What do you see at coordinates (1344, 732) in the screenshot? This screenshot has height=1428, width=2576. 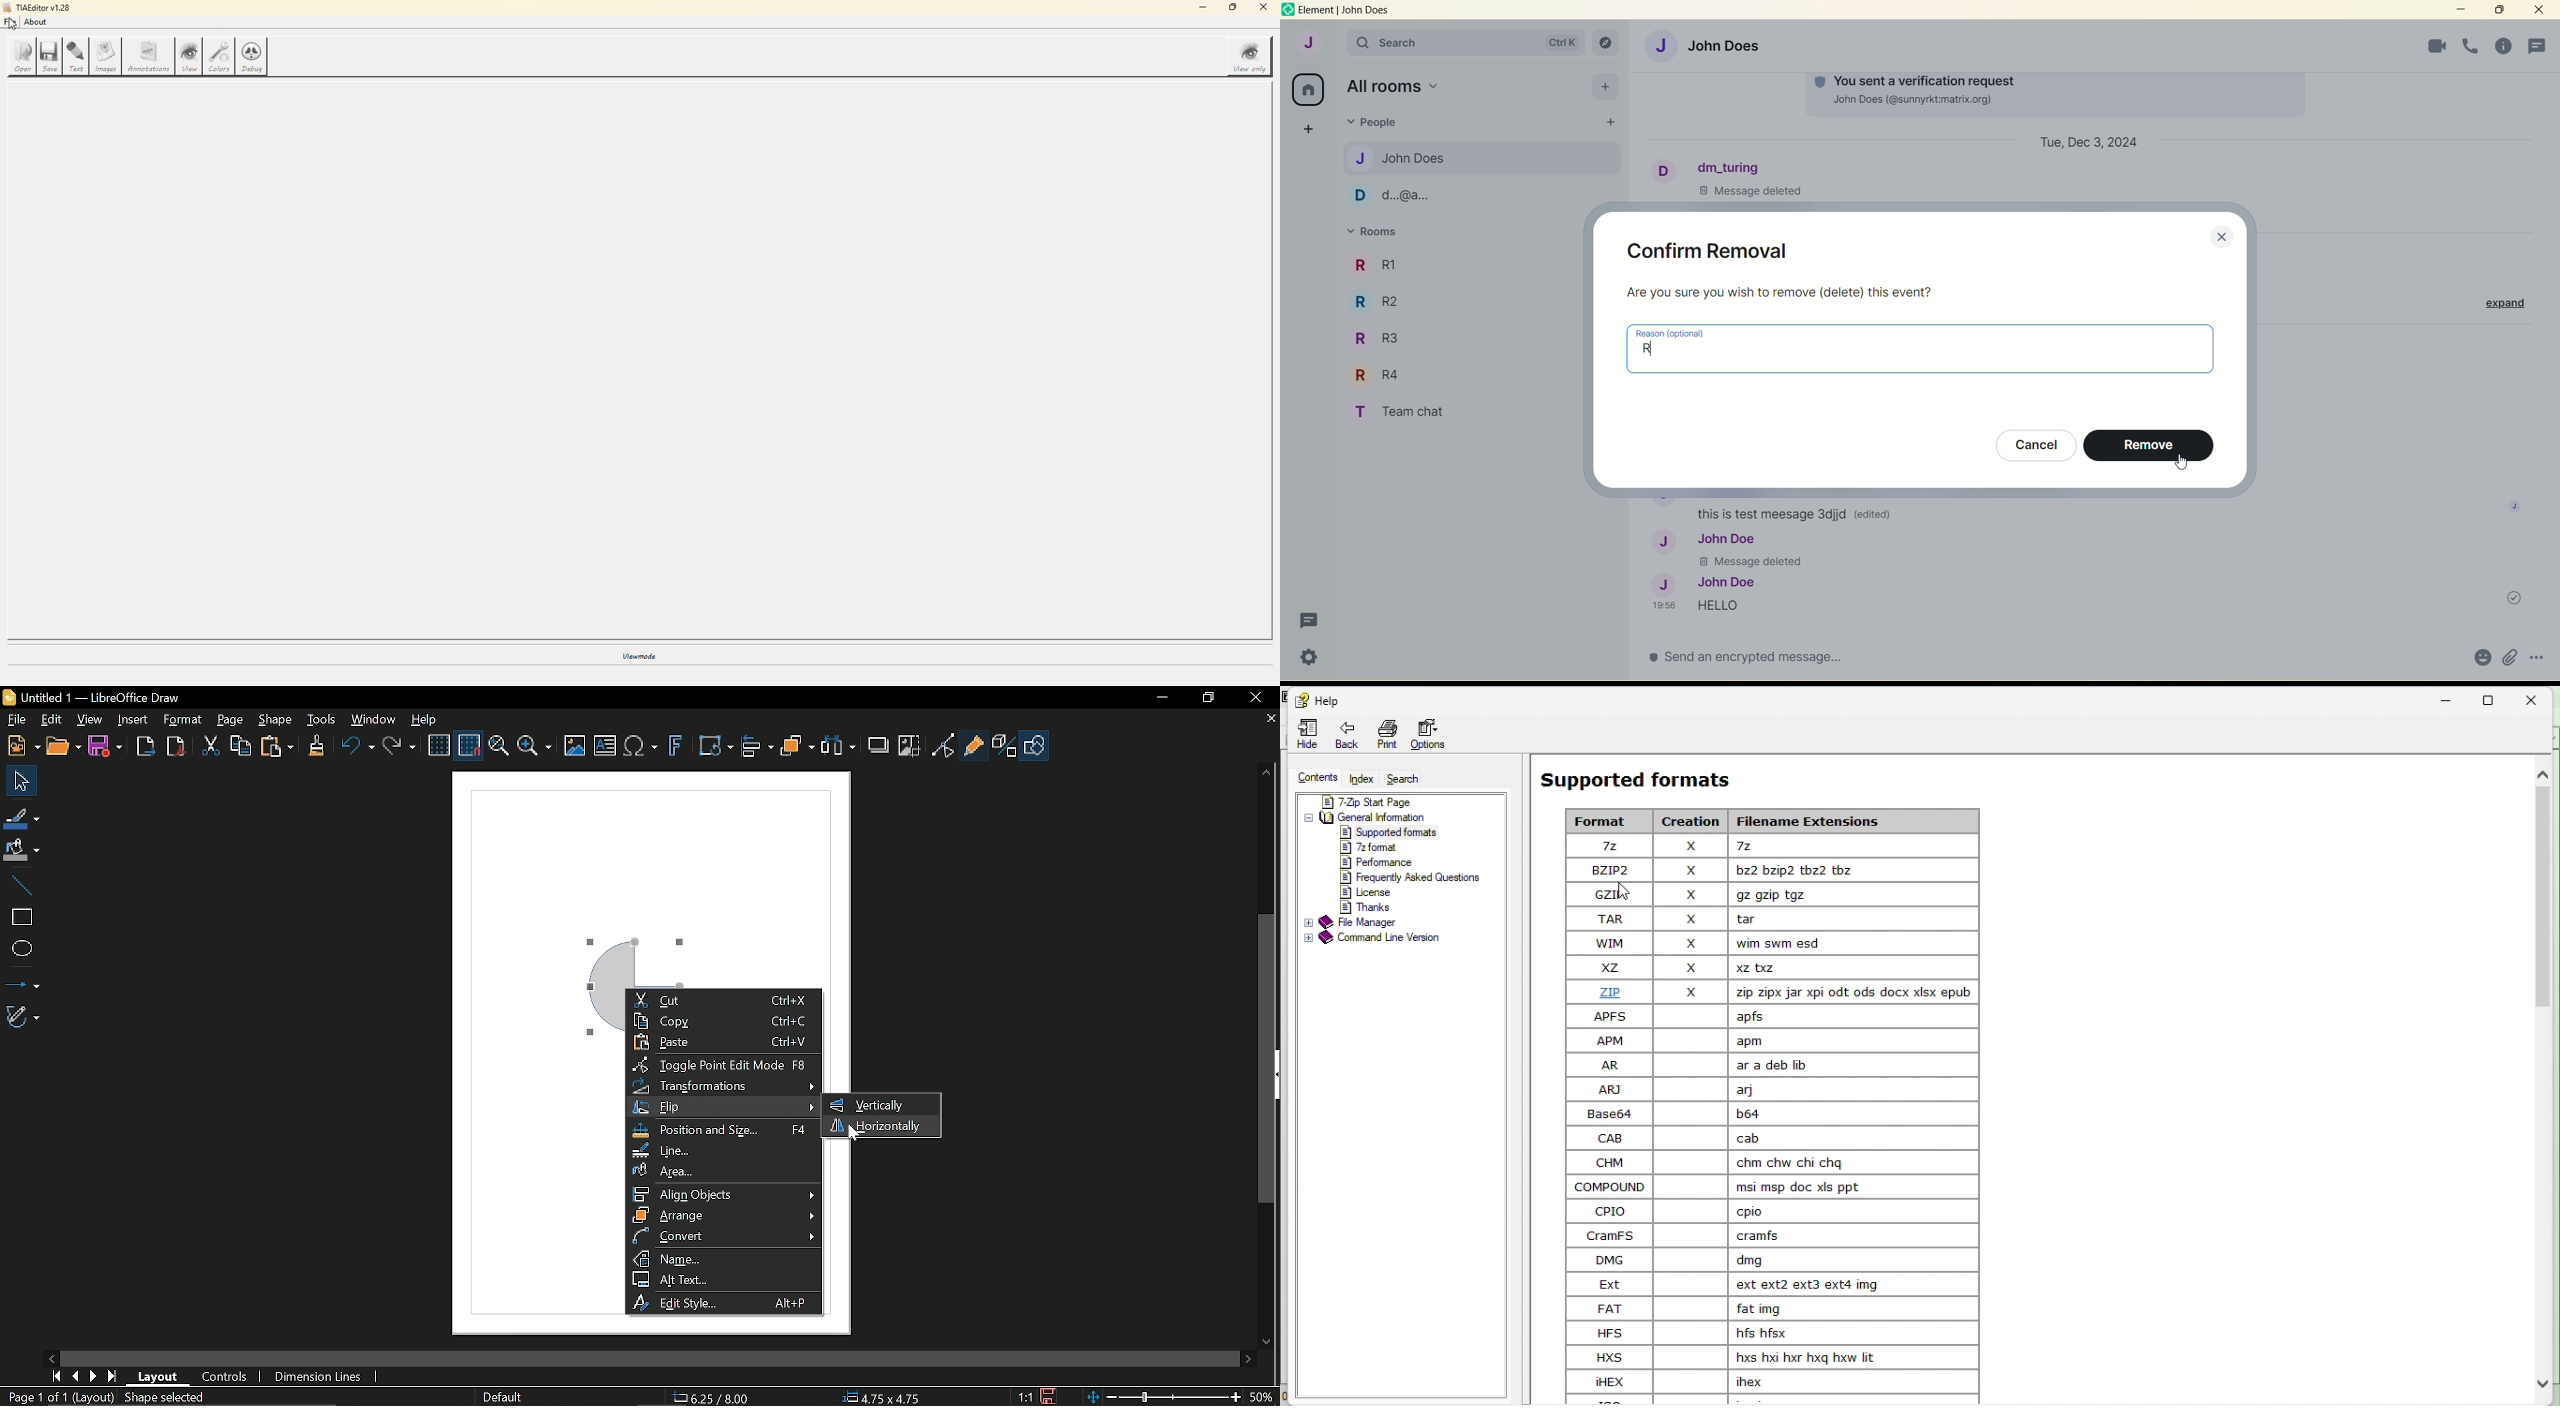 I see `back` at bounding box center [1344, 732].